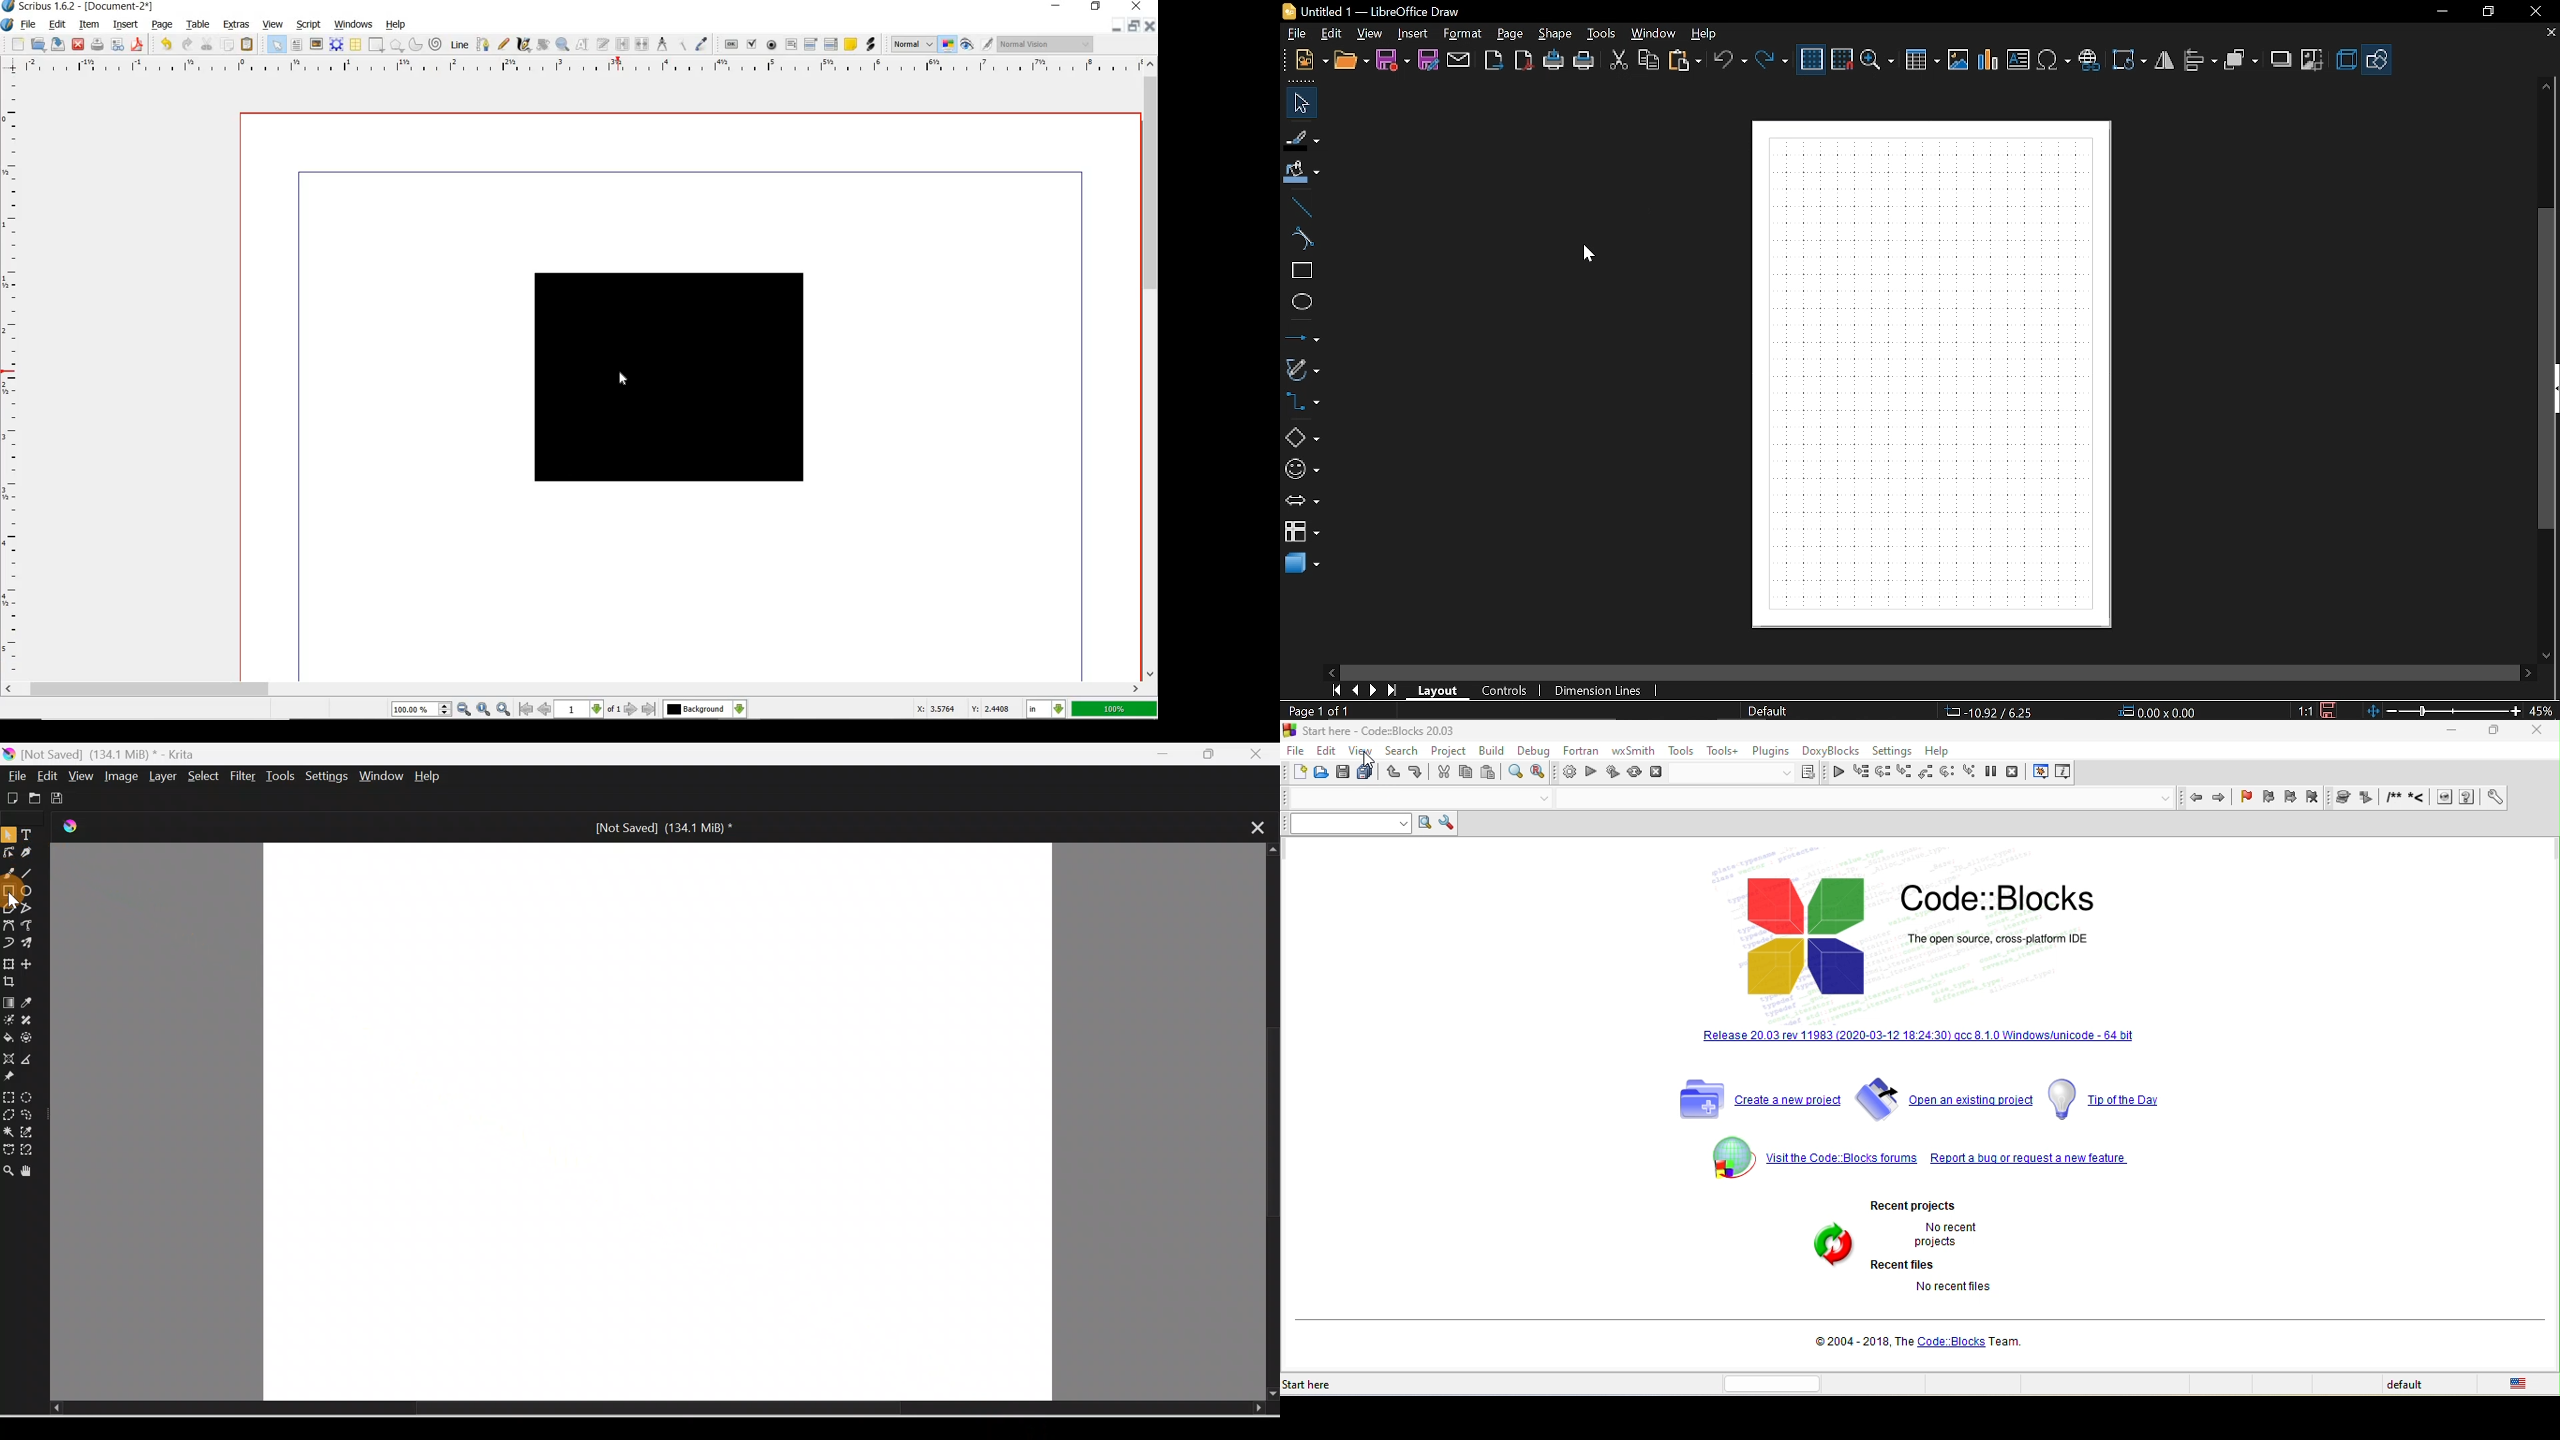  Describe the element at coordinates (577, 67) in the screenshot. I see `ruler` at that location.